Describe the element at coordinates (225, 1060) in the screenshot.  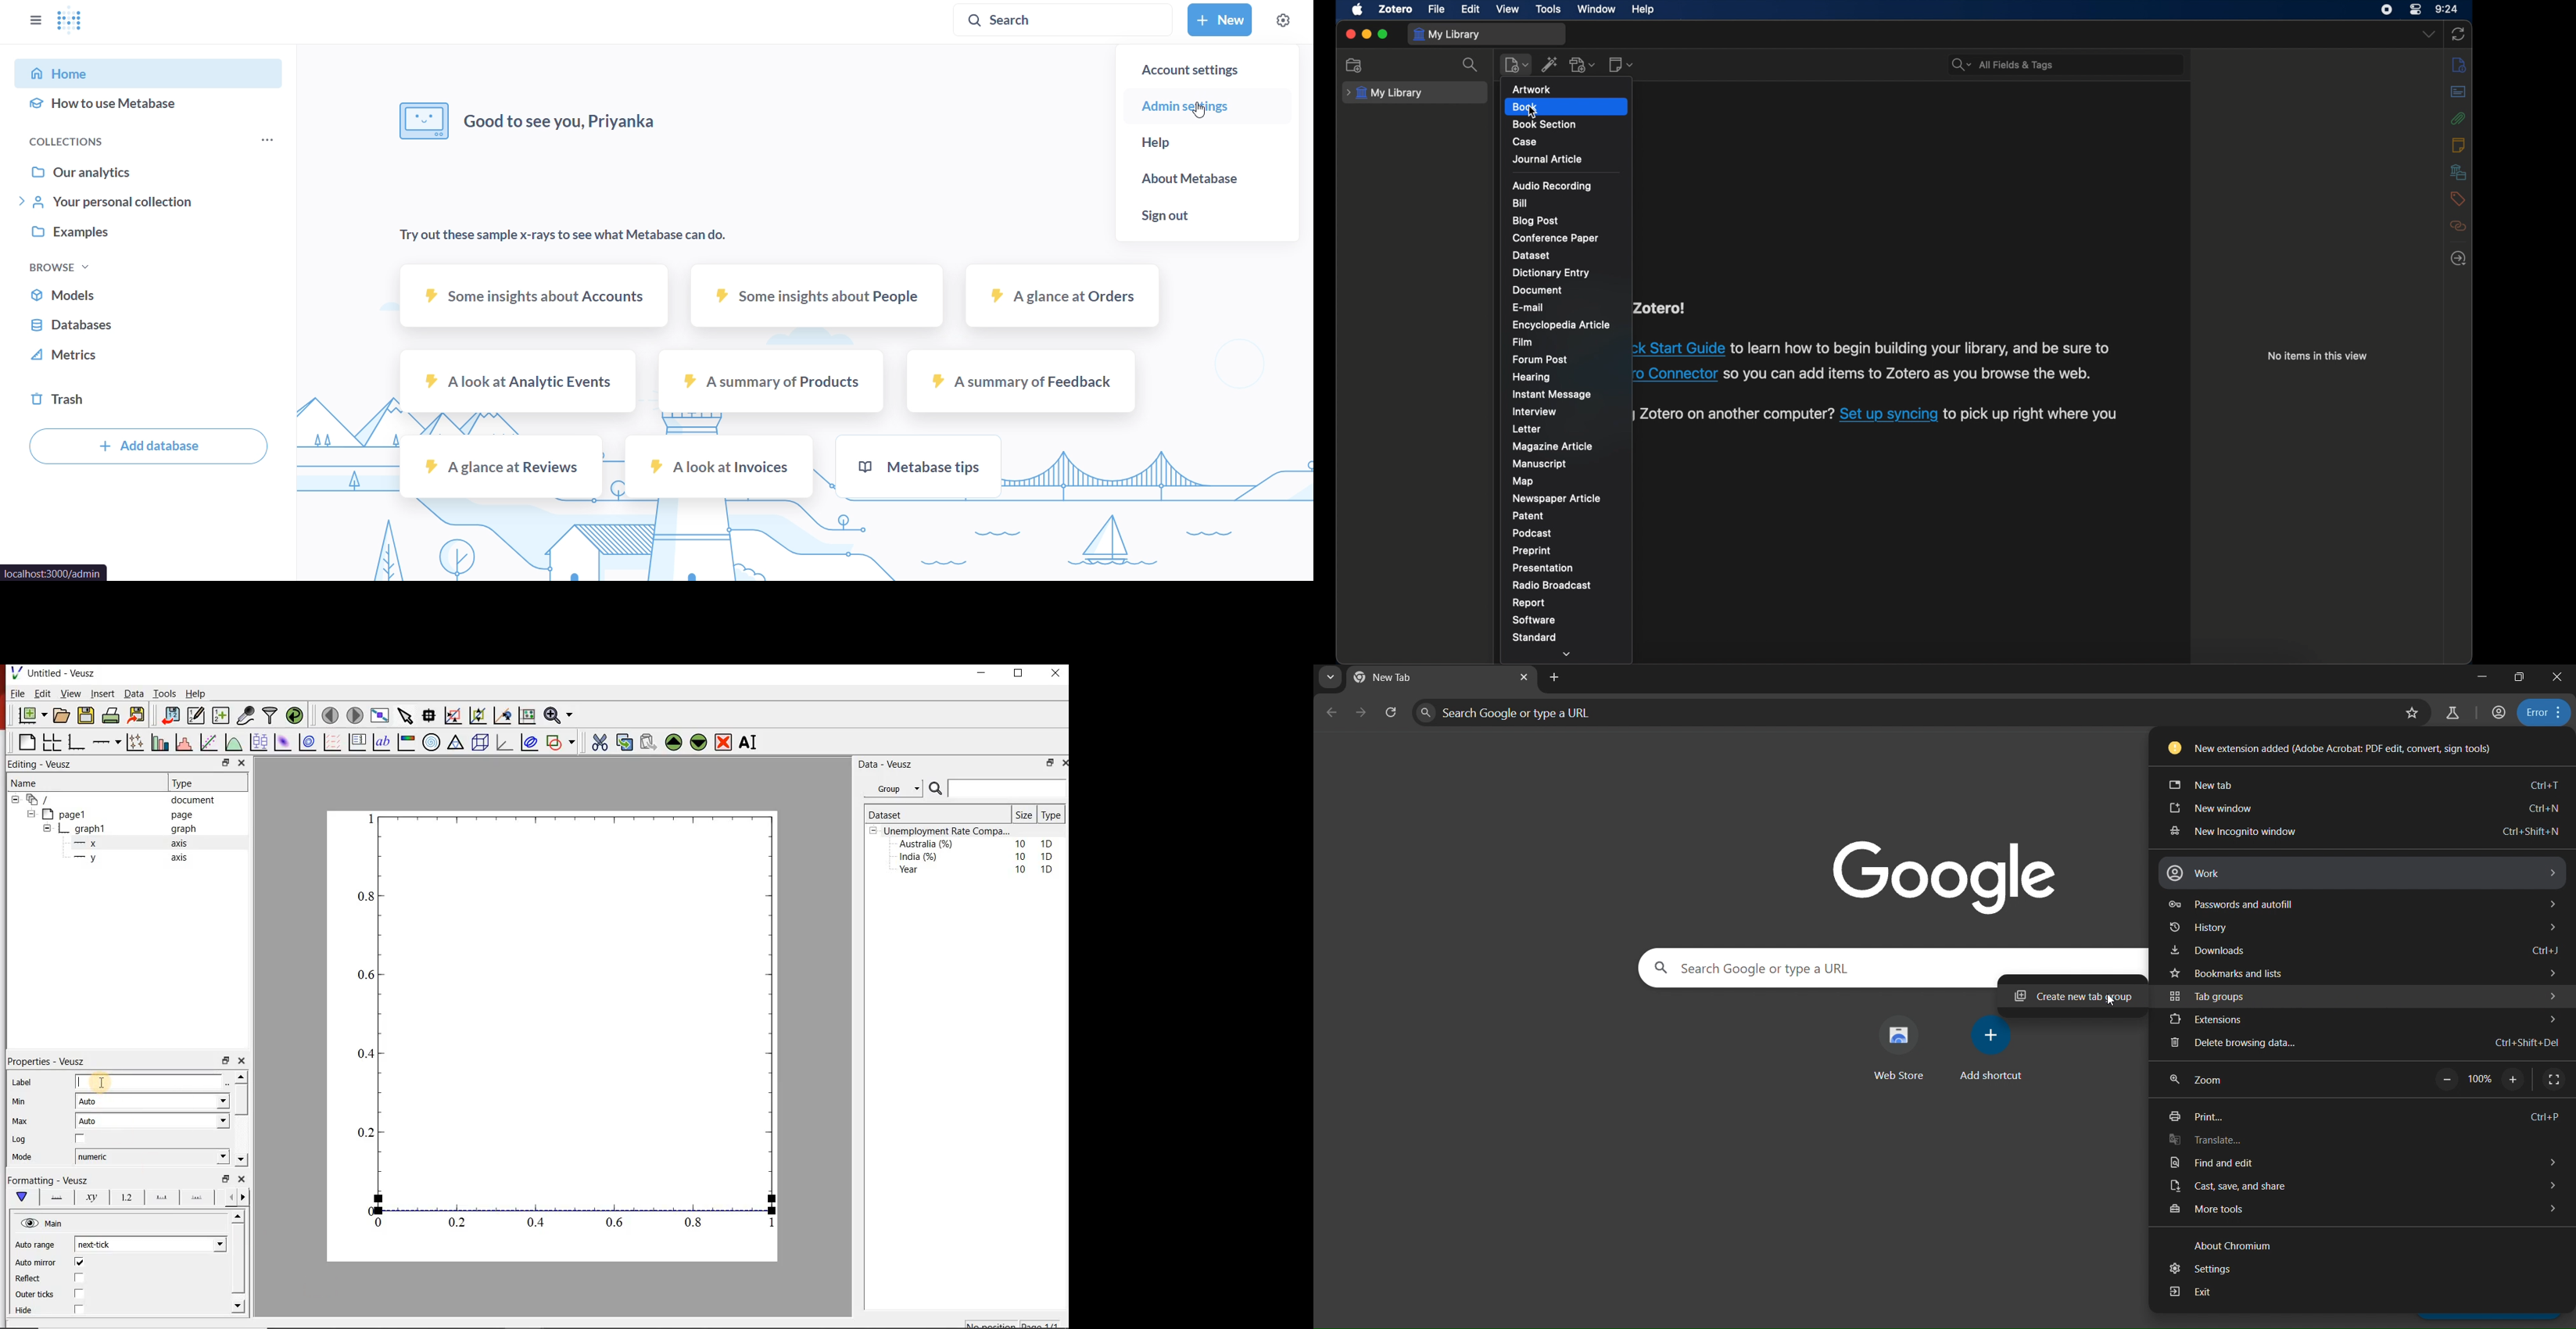
I see `minimise` at that location.